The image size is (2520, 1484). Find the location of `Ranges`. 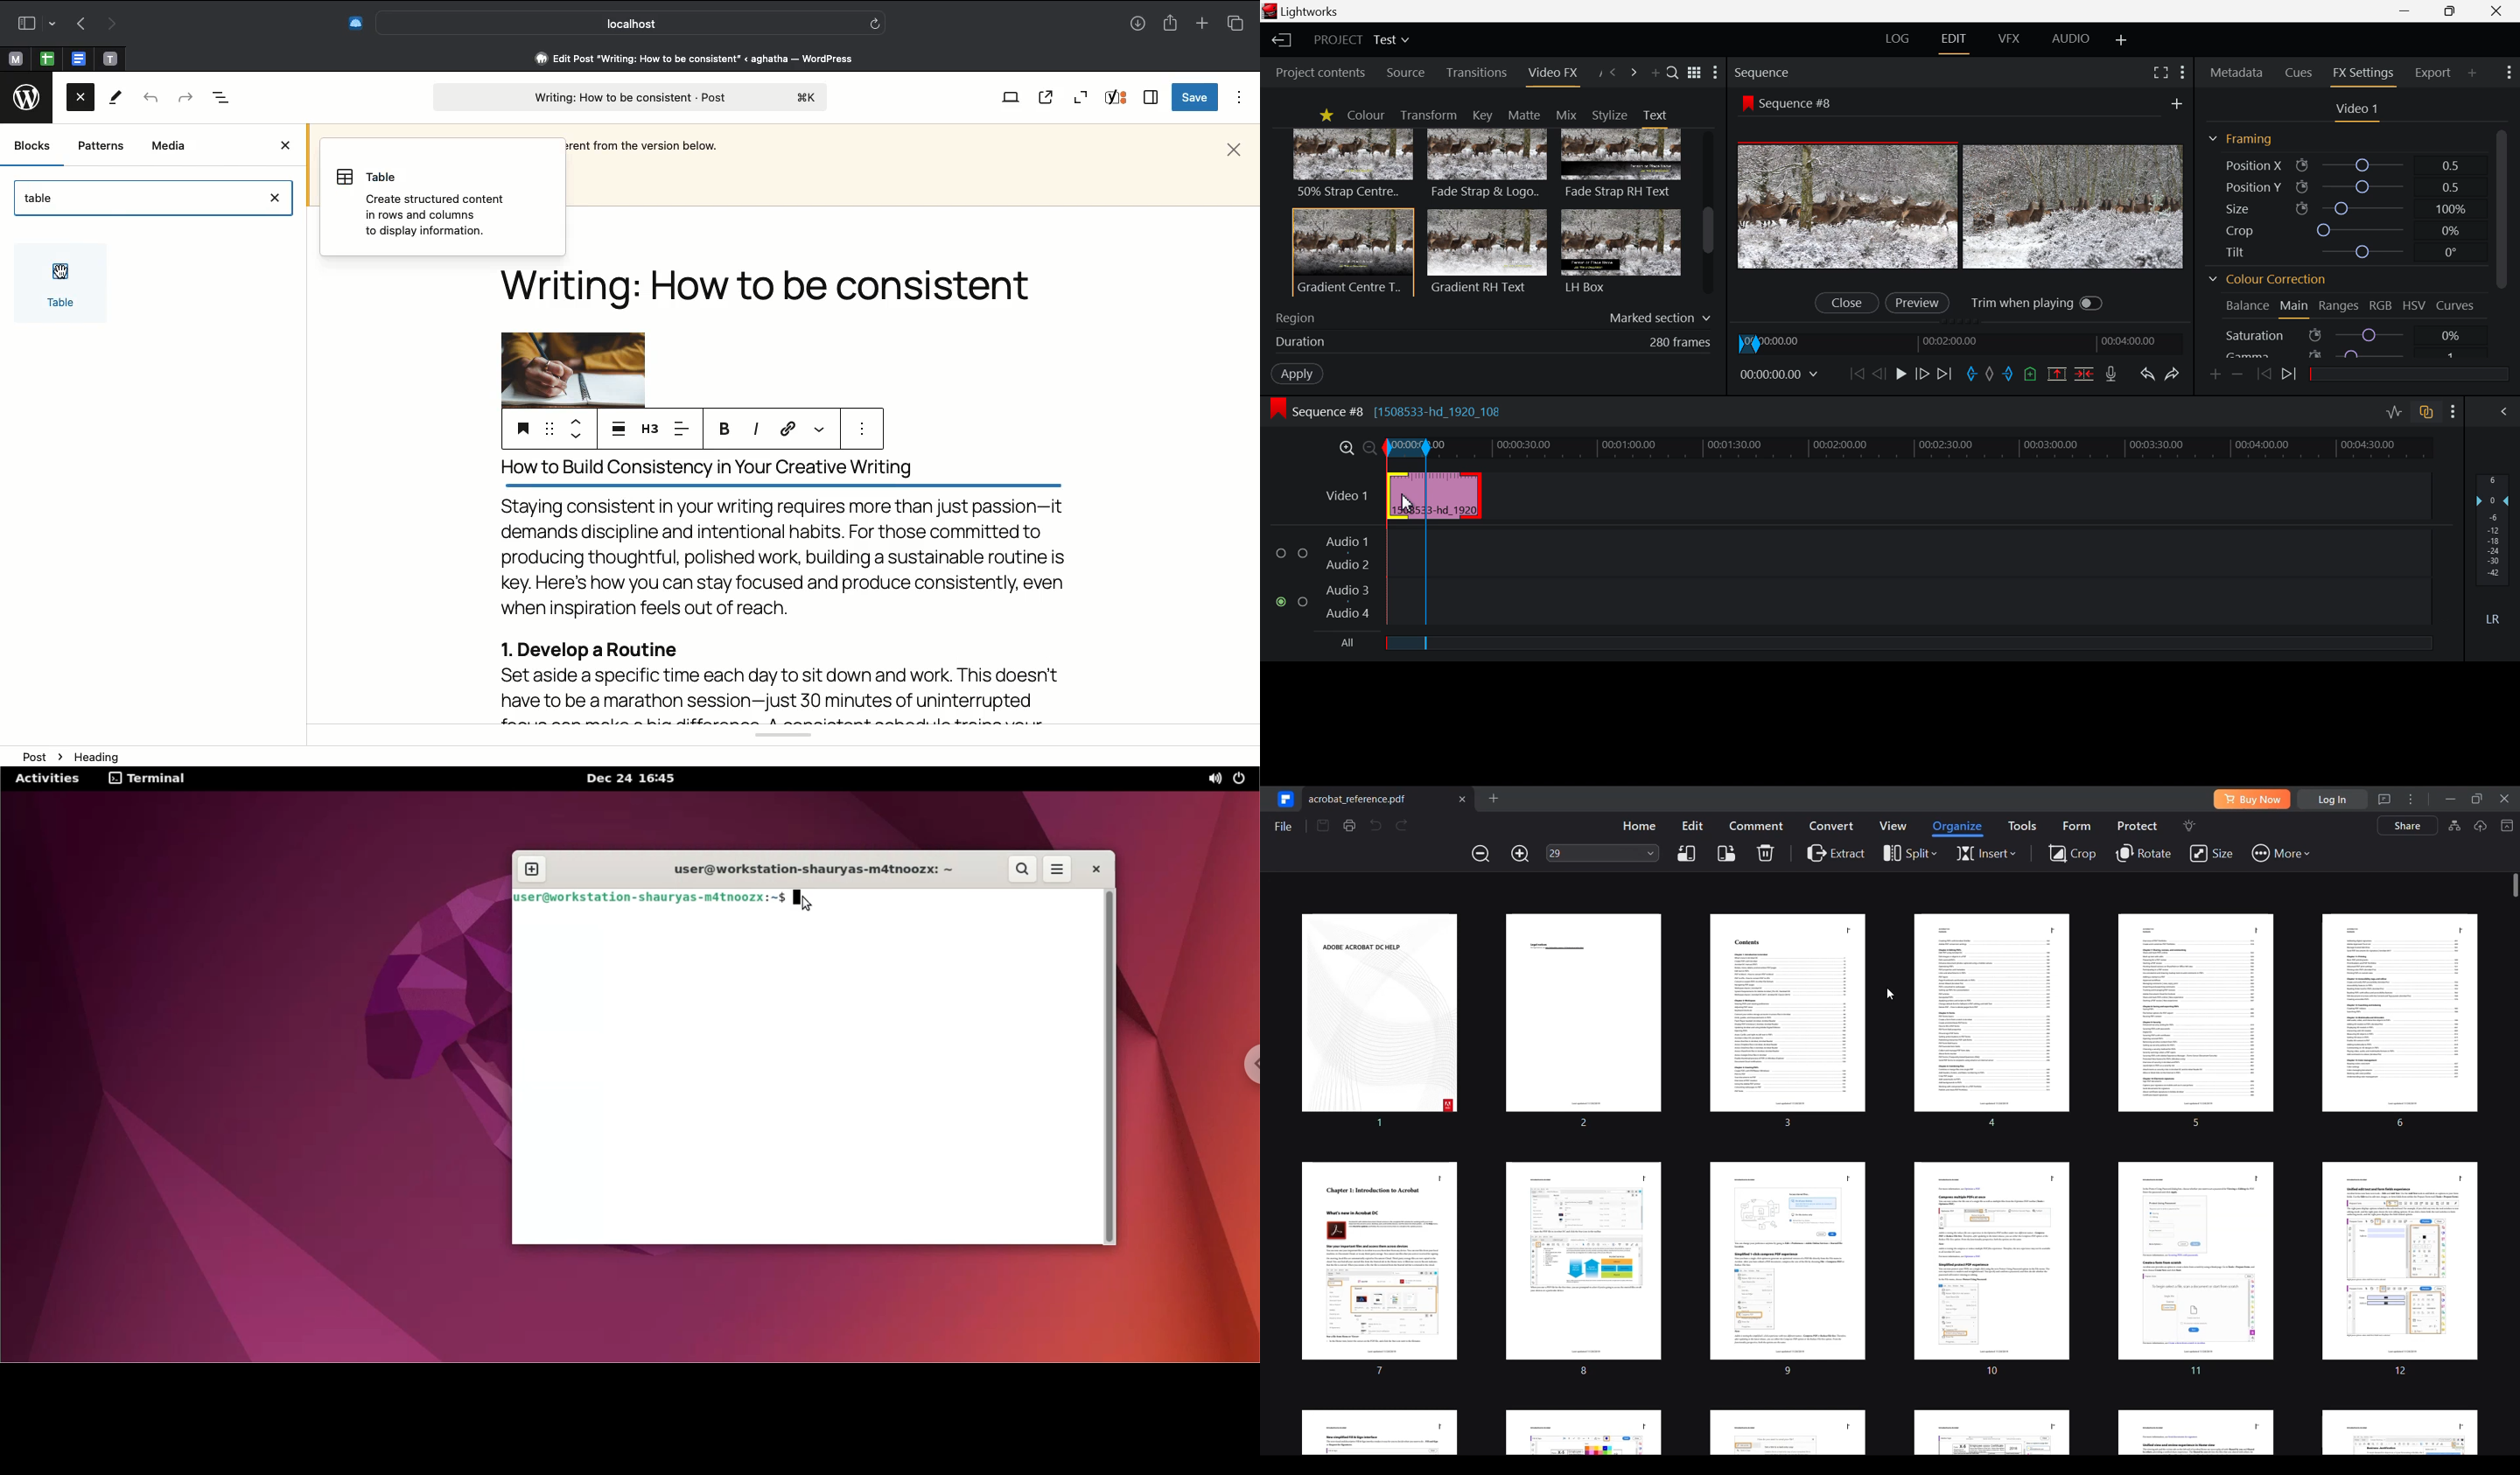

Ranges is located at coordinates (2338, 309).